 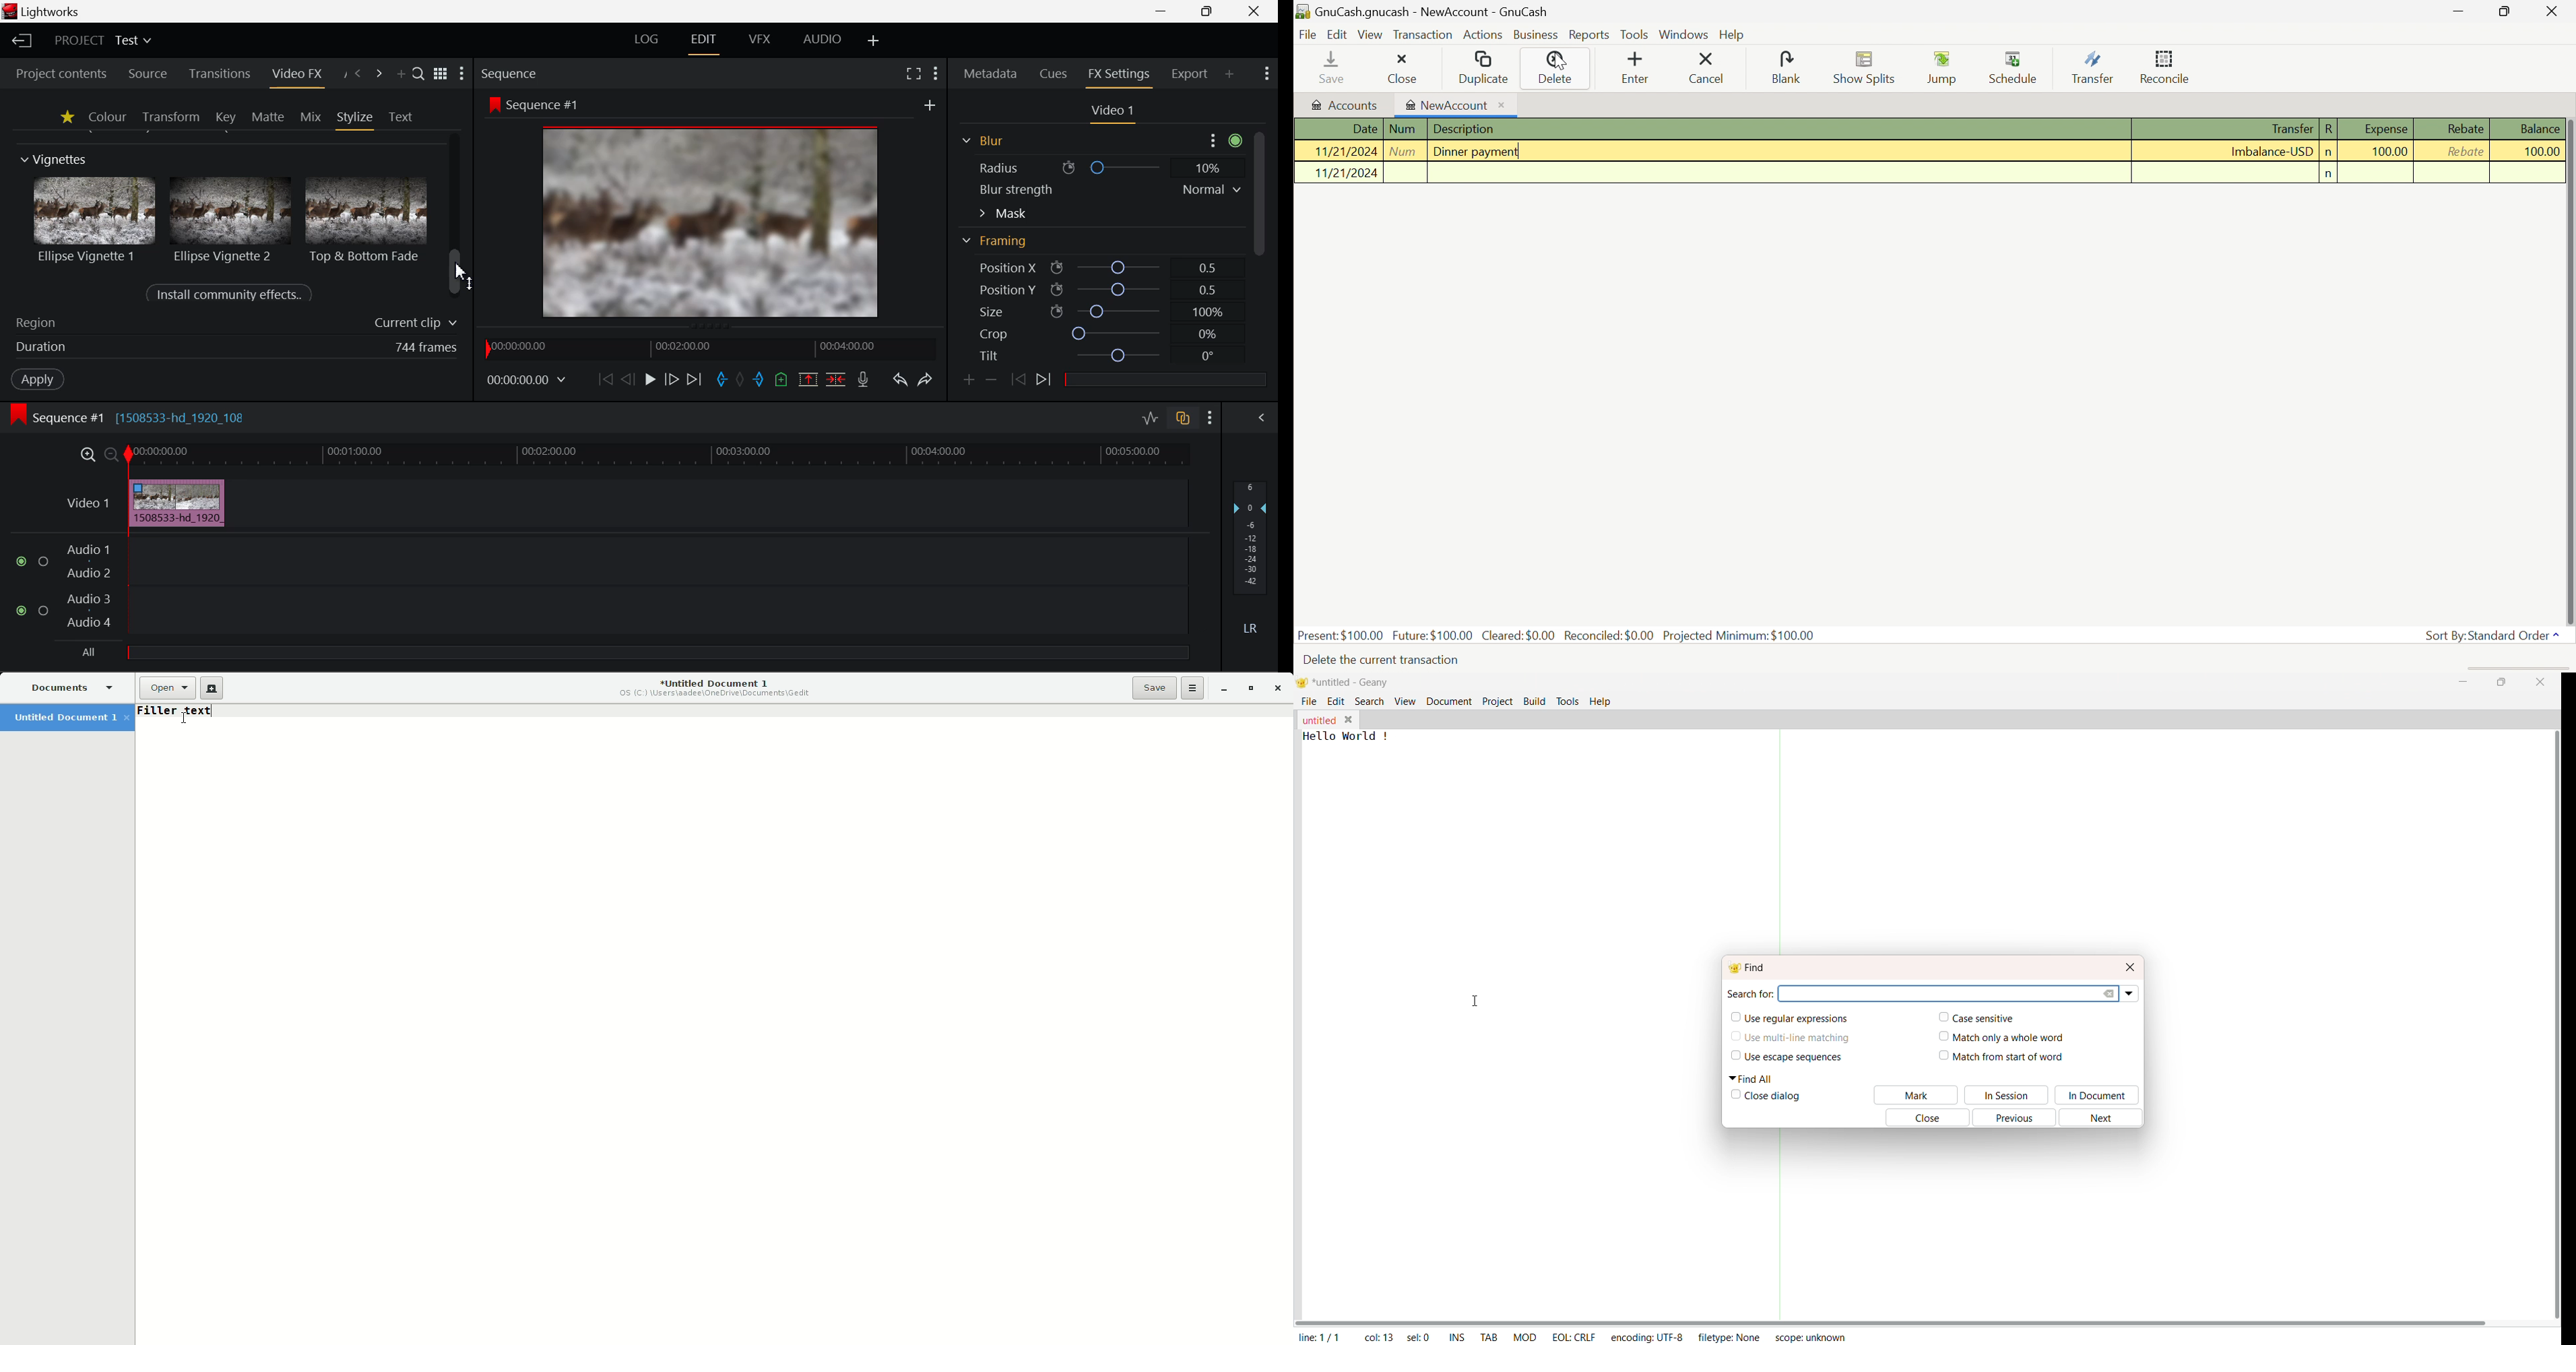 What do you see at coordinates (936, 72) in the screenshot?
I see `Show Settings` at bounding box center [936, 72].